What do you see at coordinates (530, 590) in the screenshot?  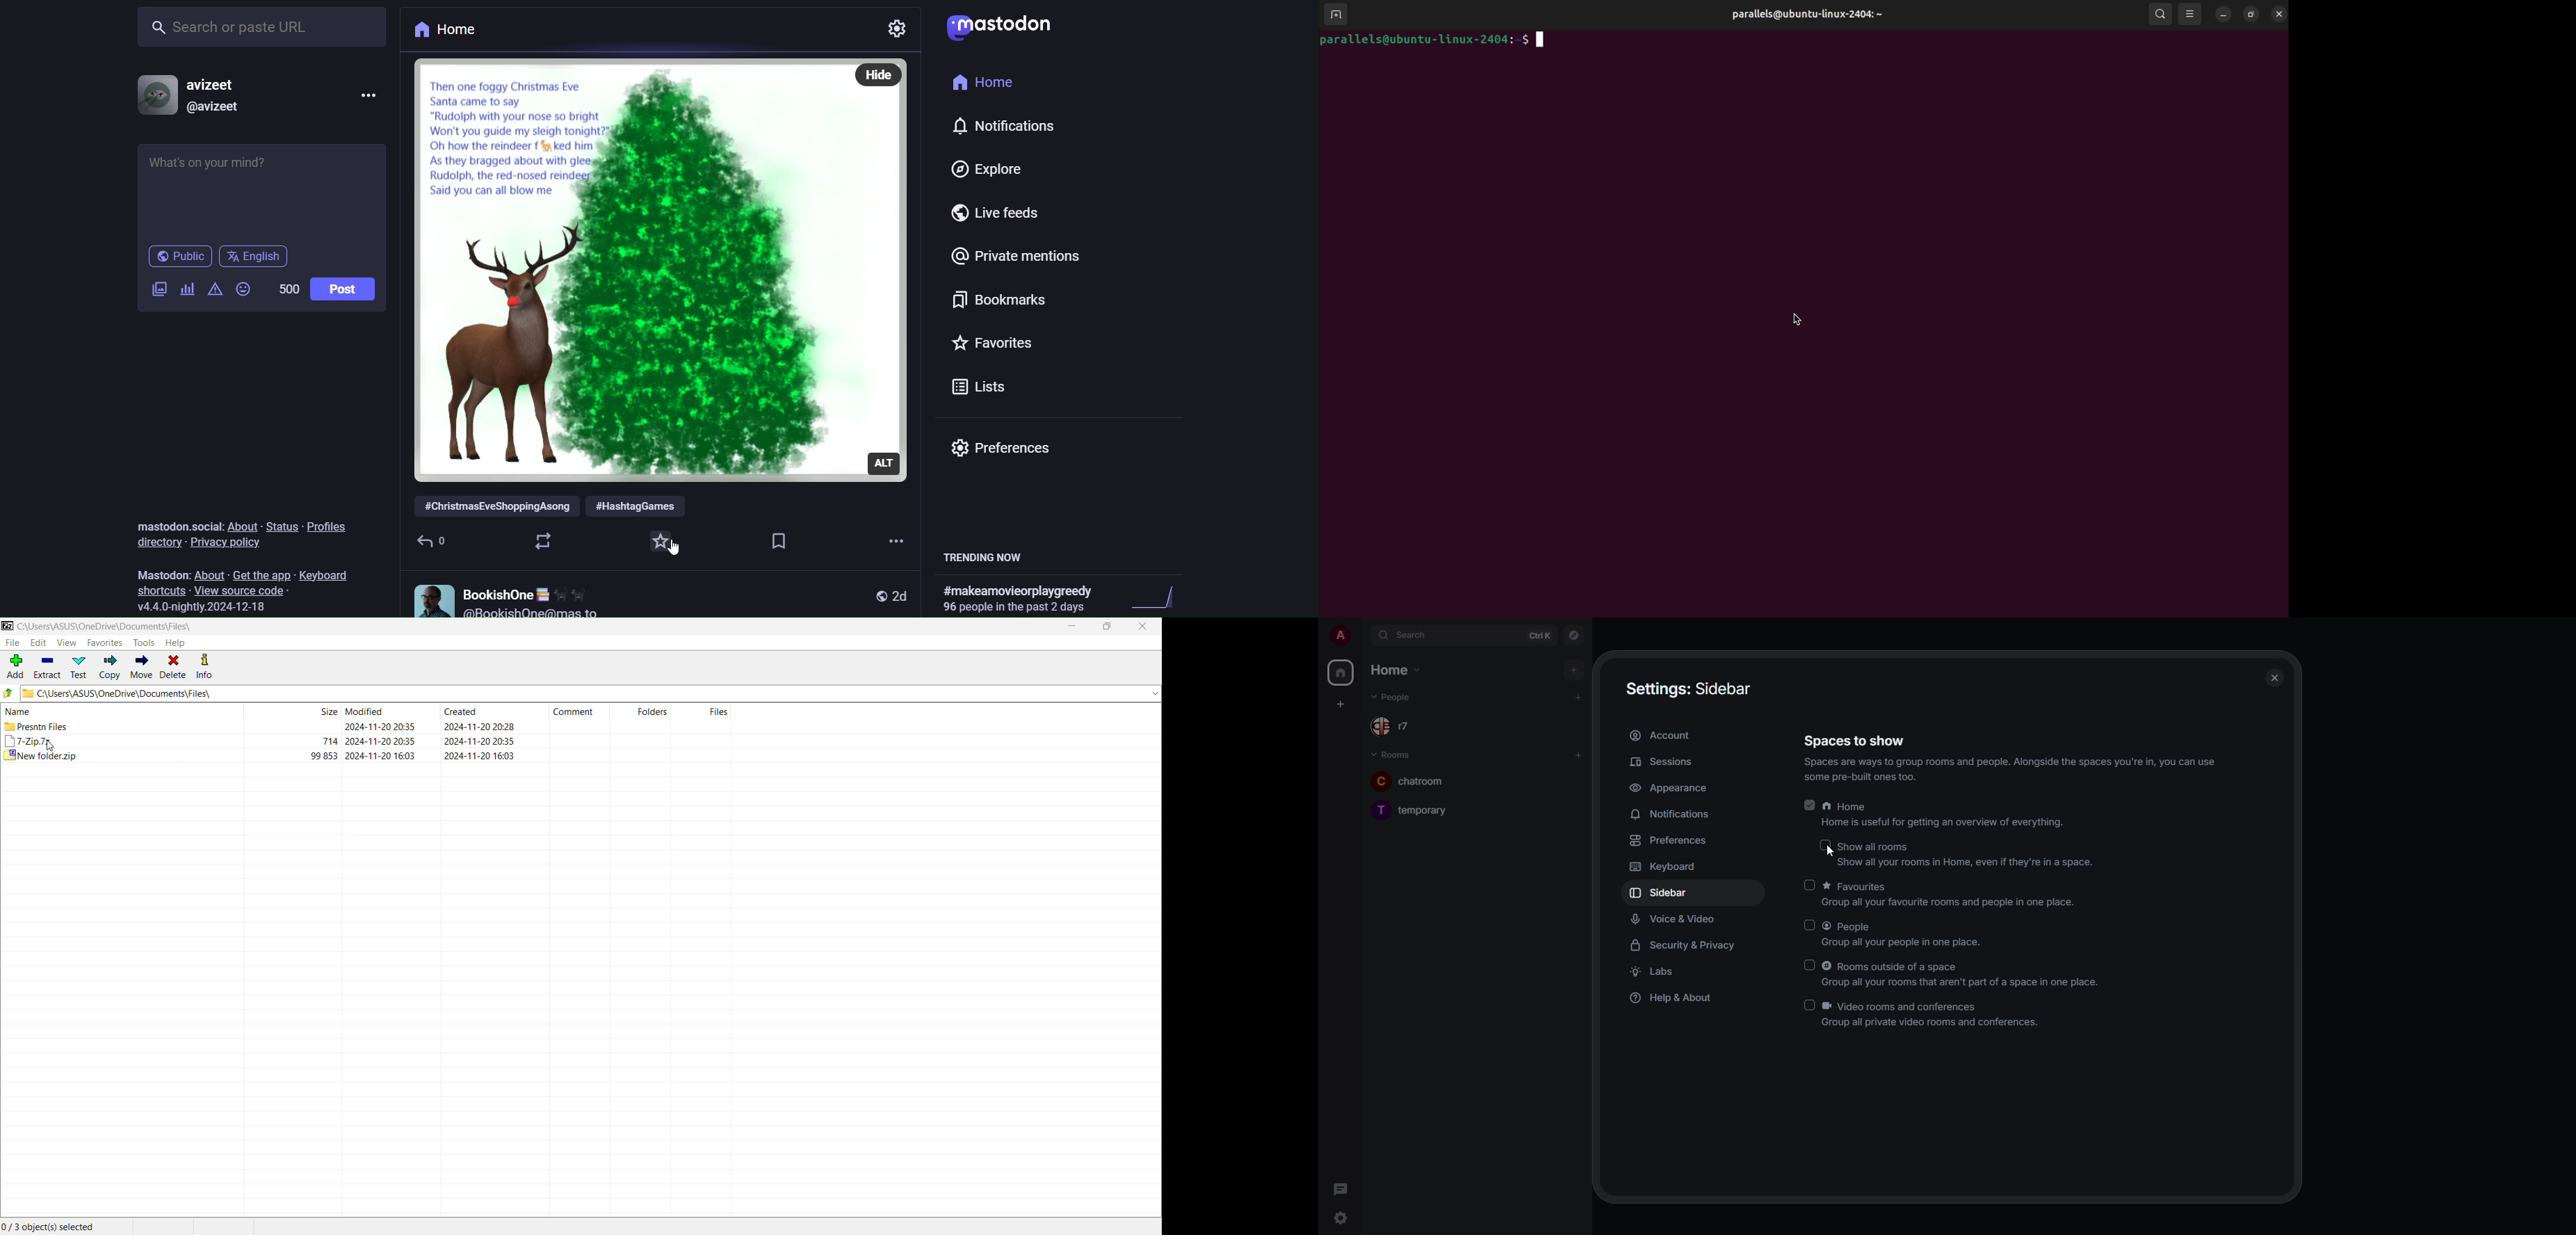 I see `BookishOne` at bounding box center [530, 590].